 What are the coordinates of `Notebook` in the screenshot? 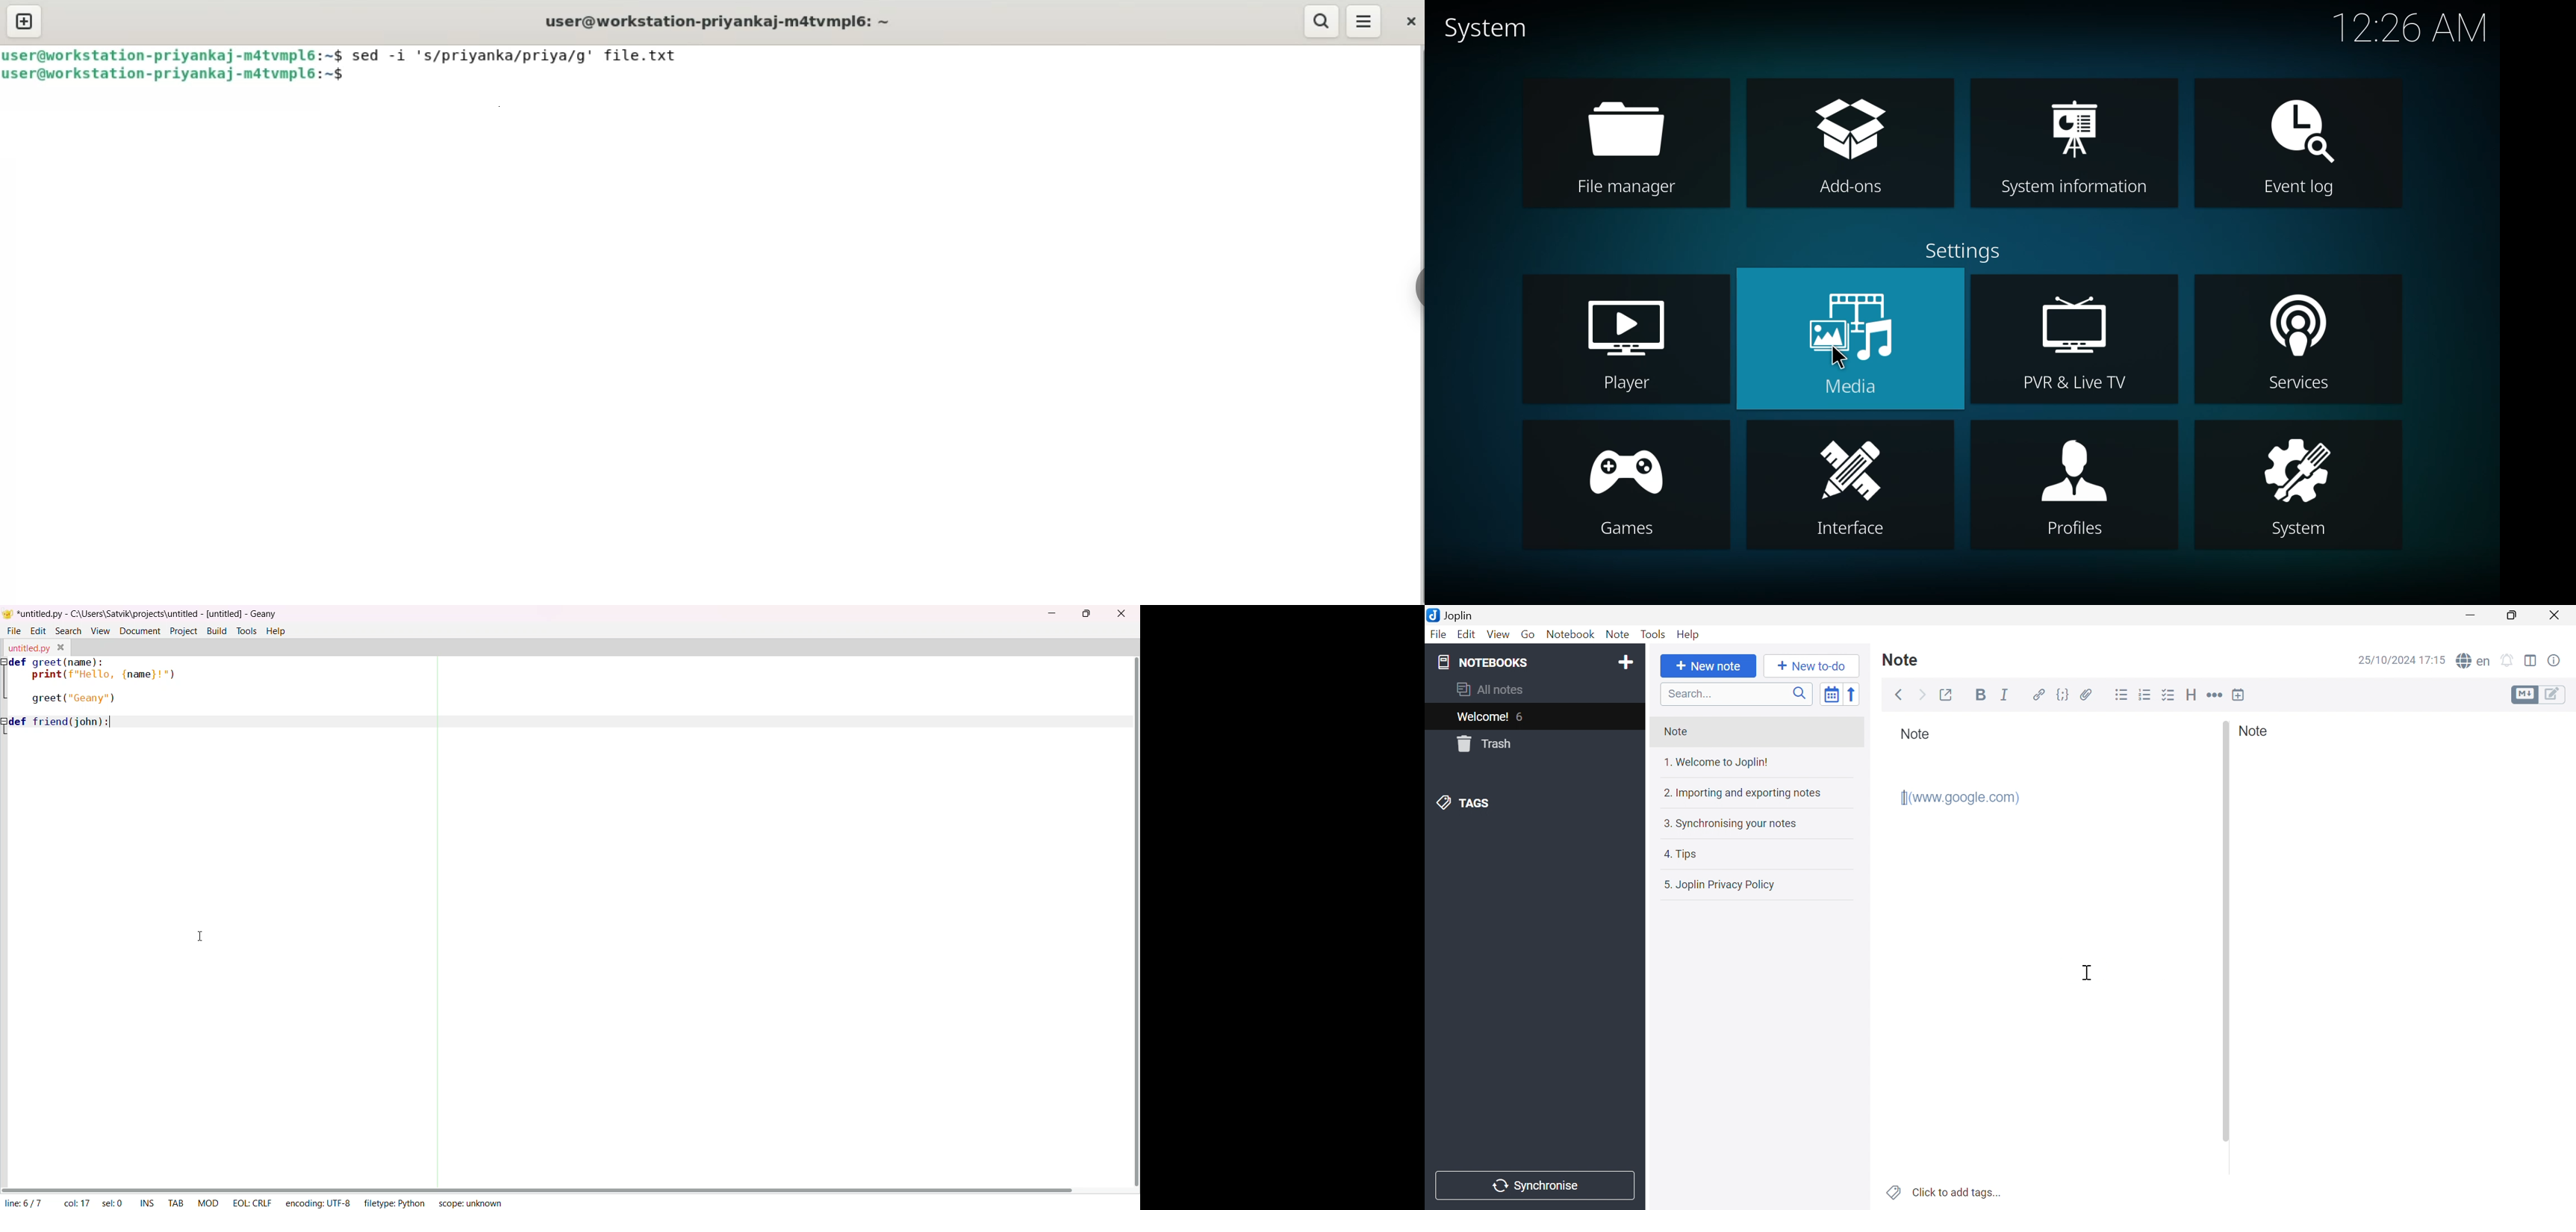 It's located at (1571, 634).